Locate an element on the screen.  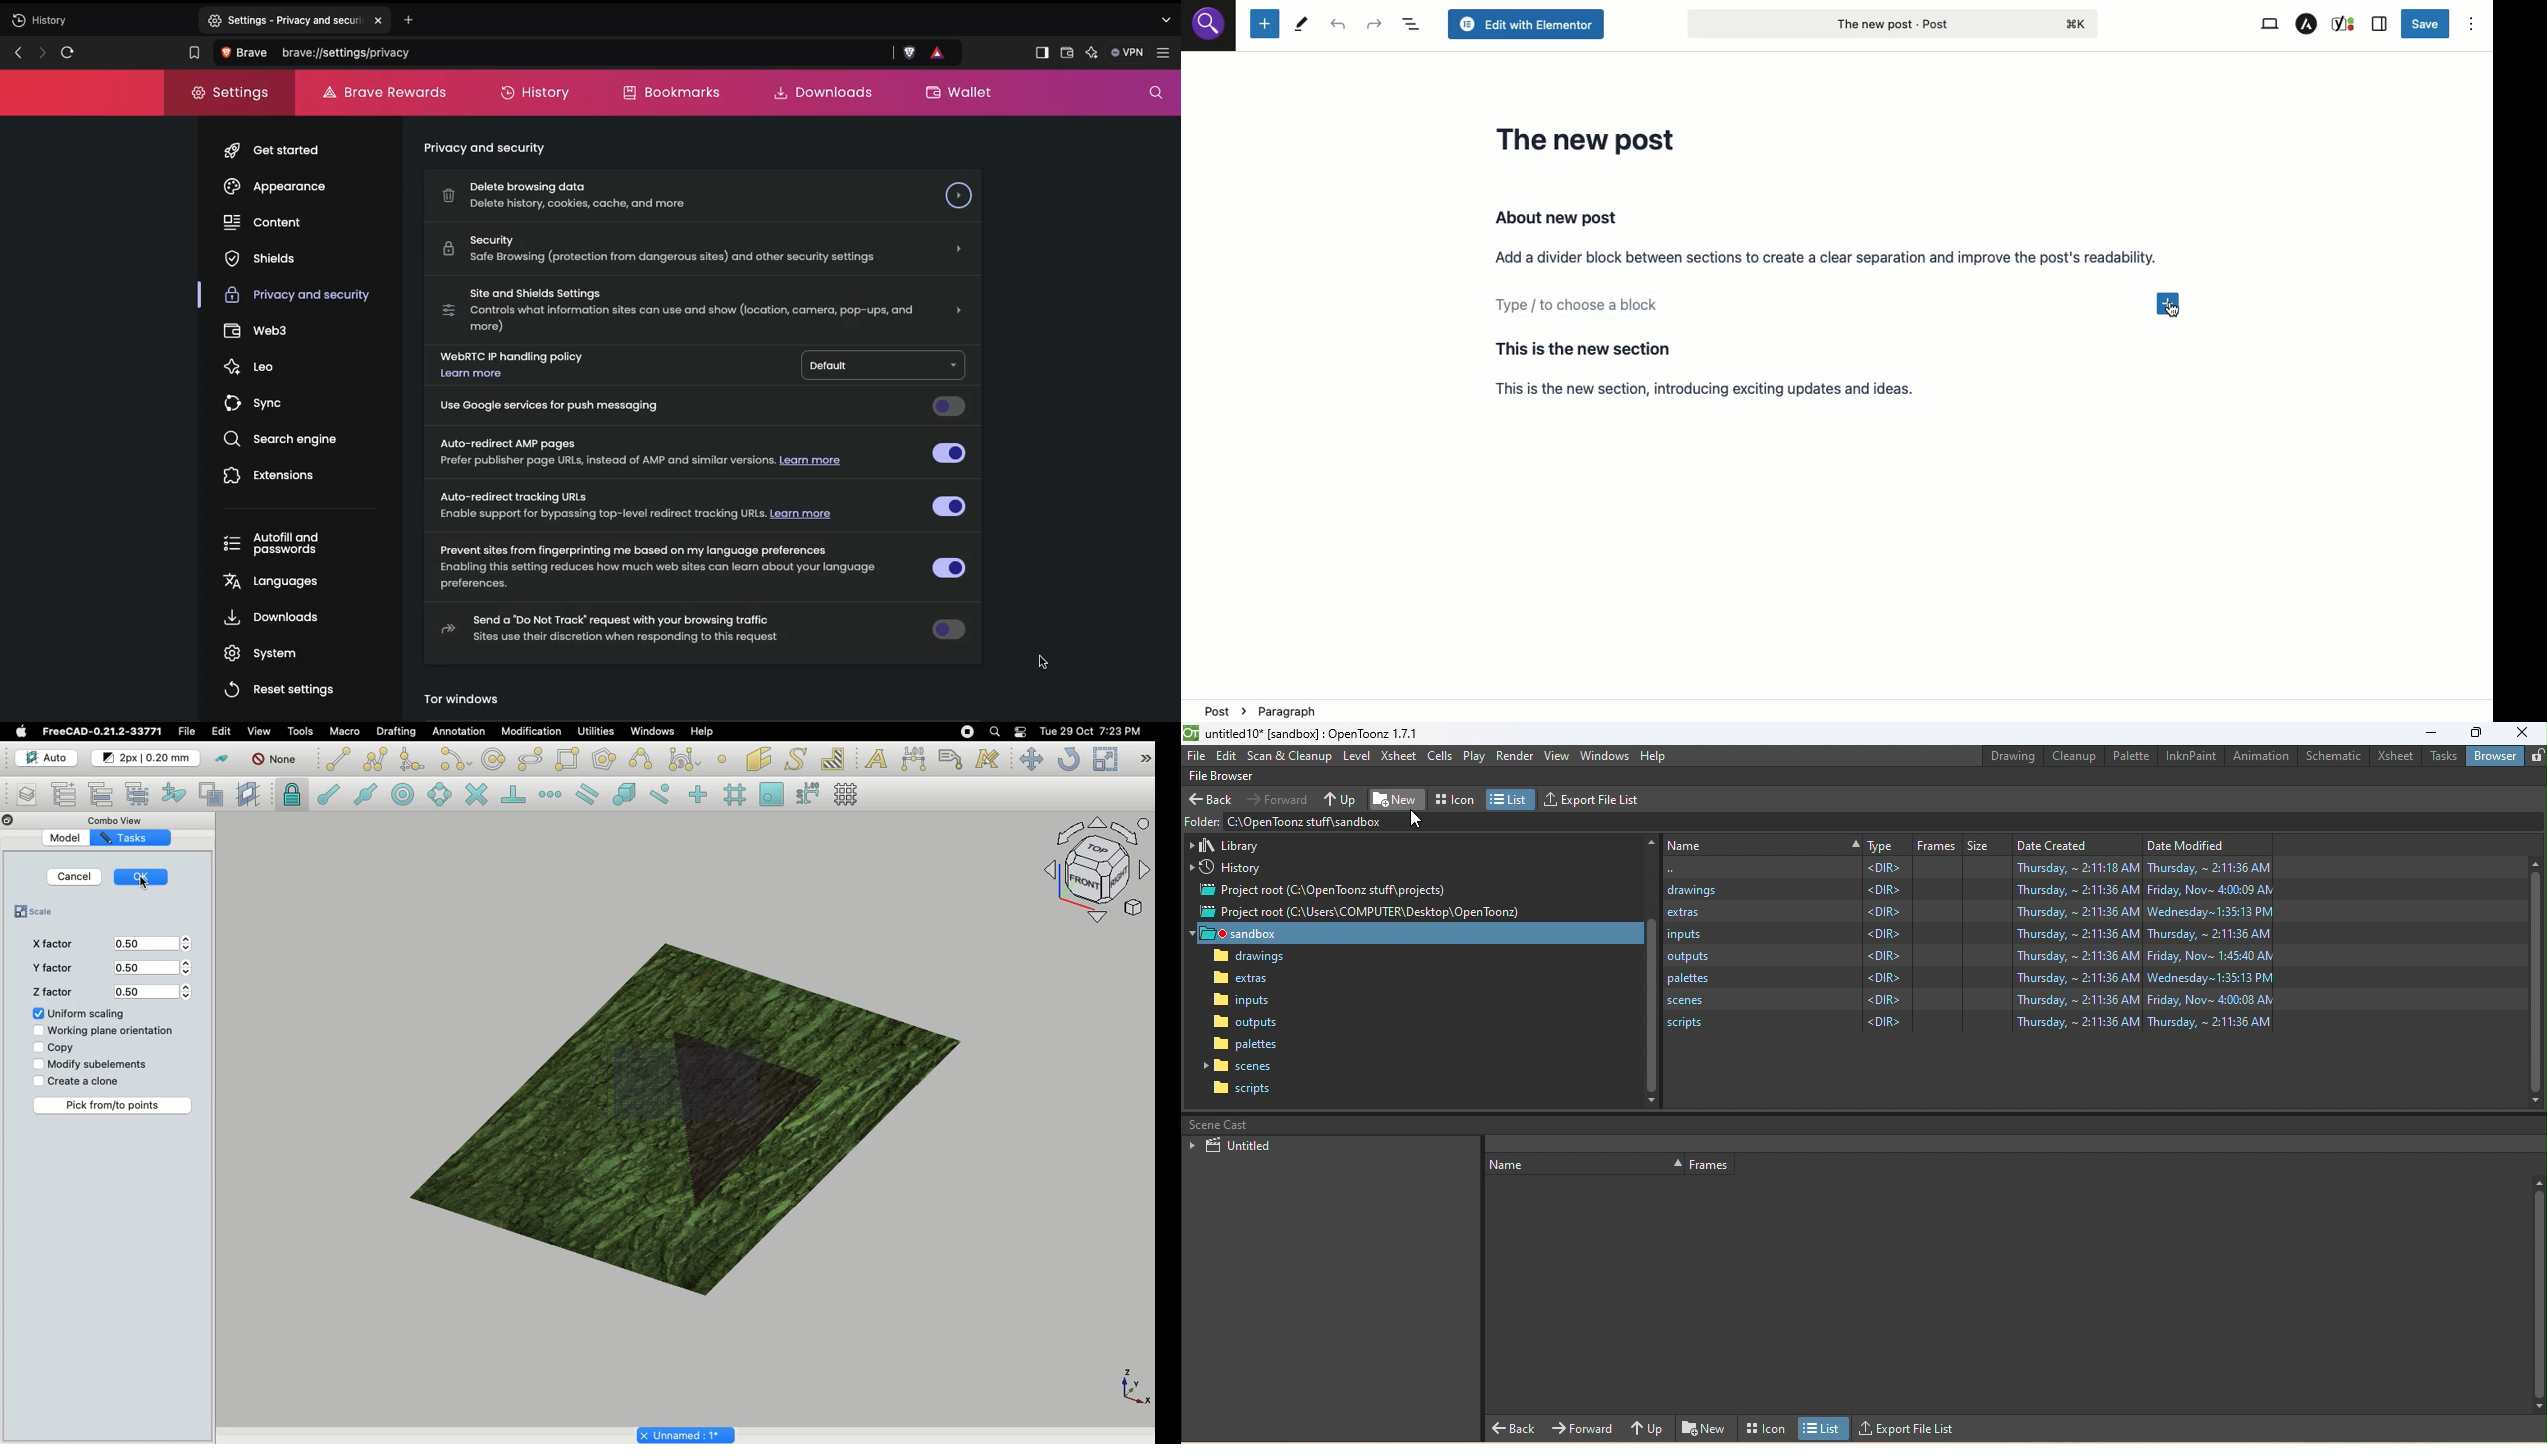
Arc tools is located at coordinates (454, 759).